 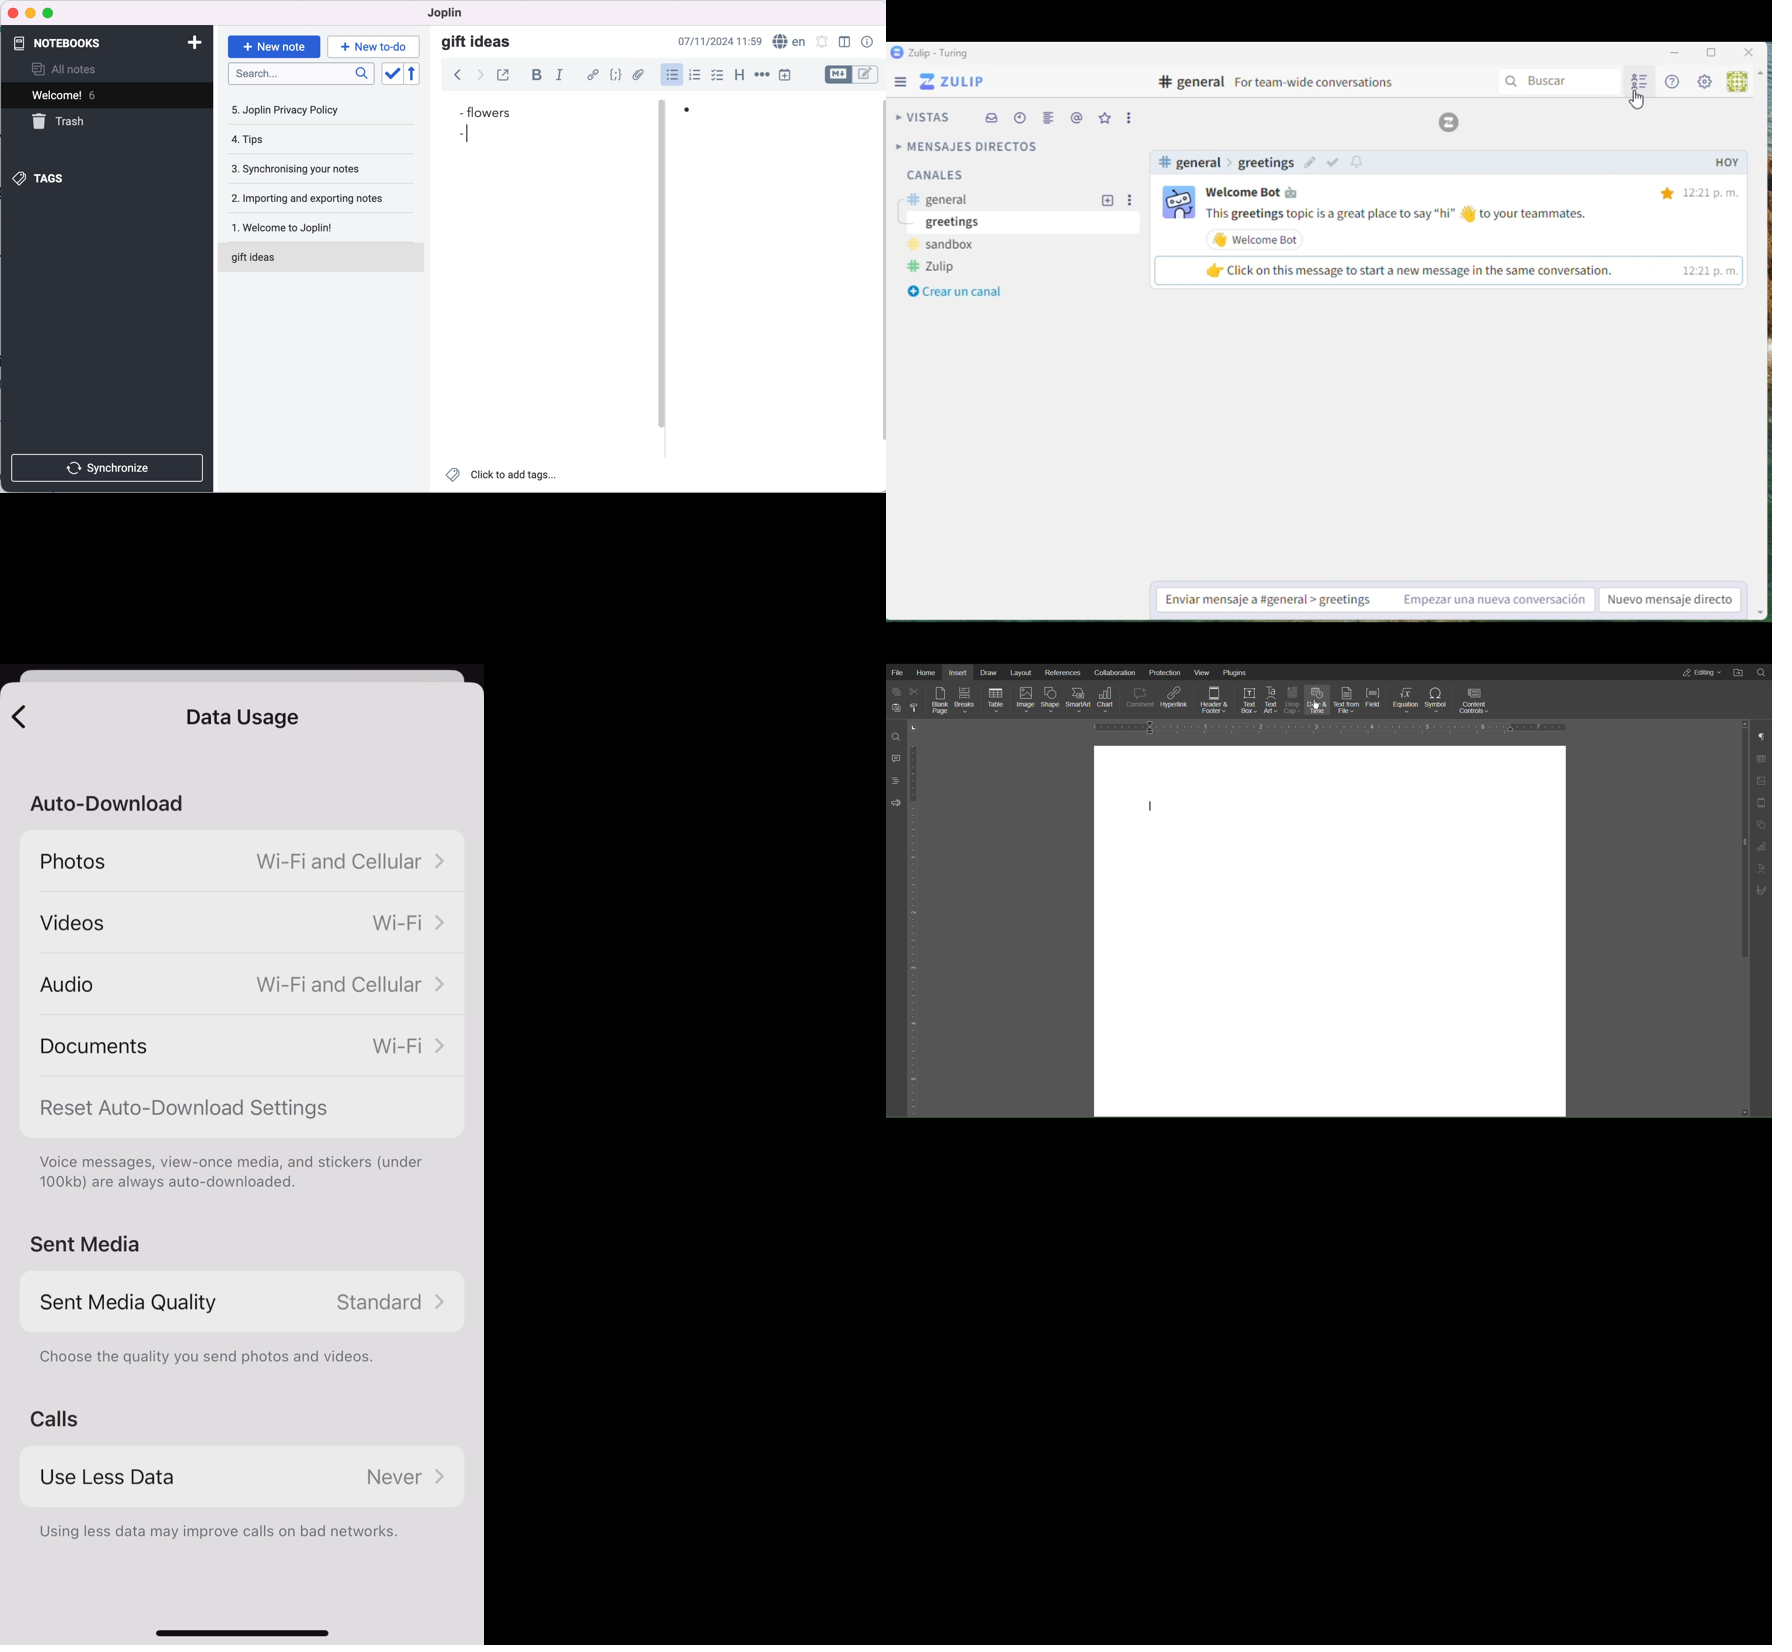 I want to click on language, so click(x=788, y=42).